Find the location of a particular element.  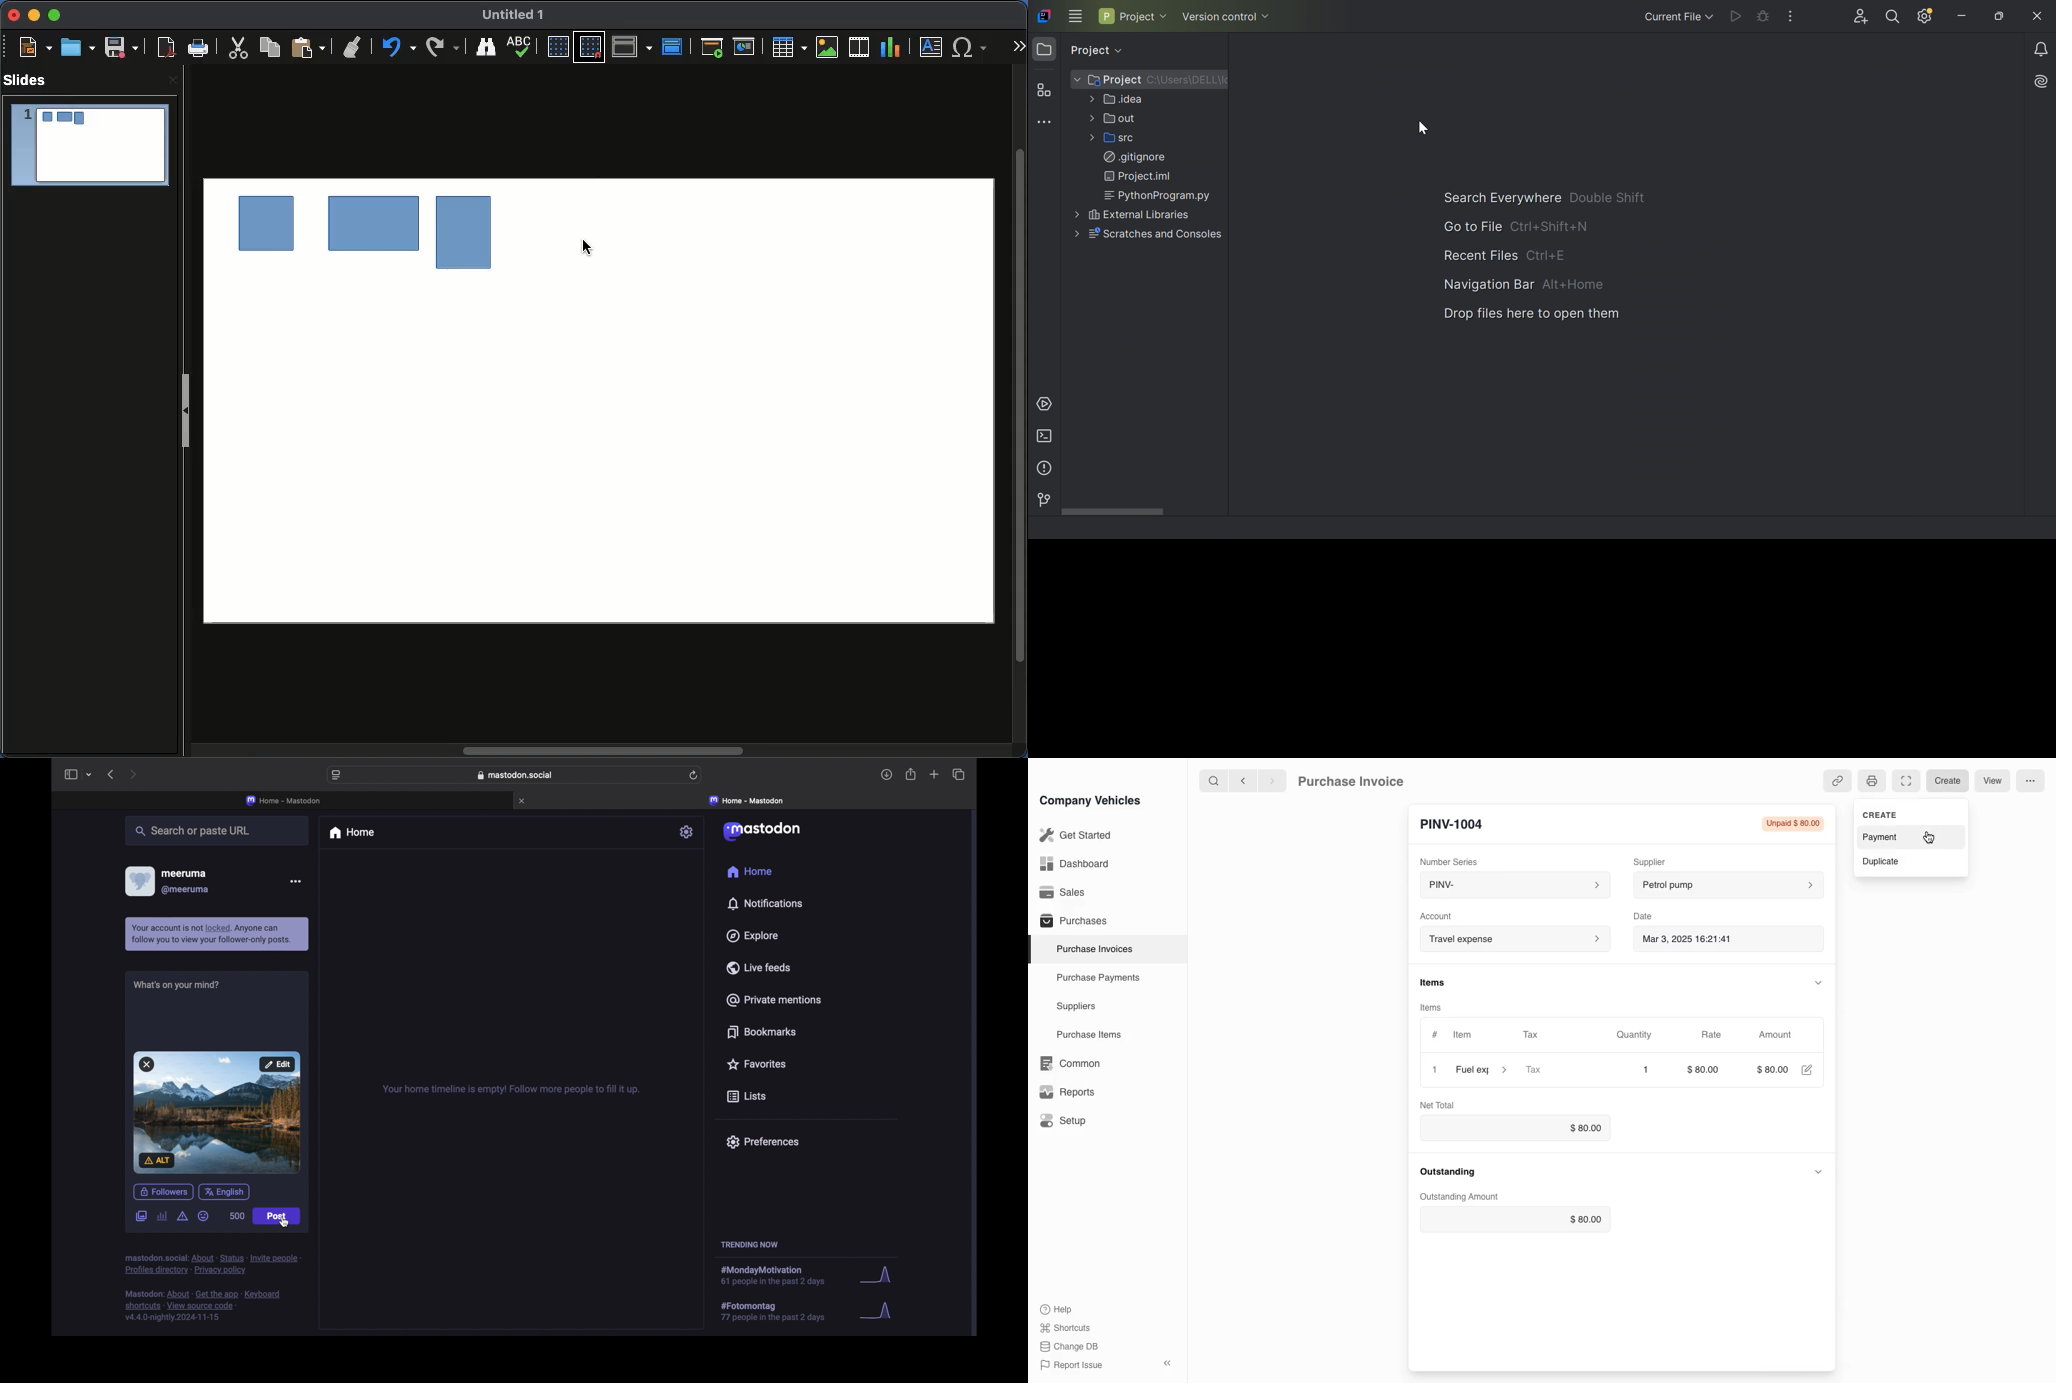

close sidebar is located at coordinates (1169, 1362).